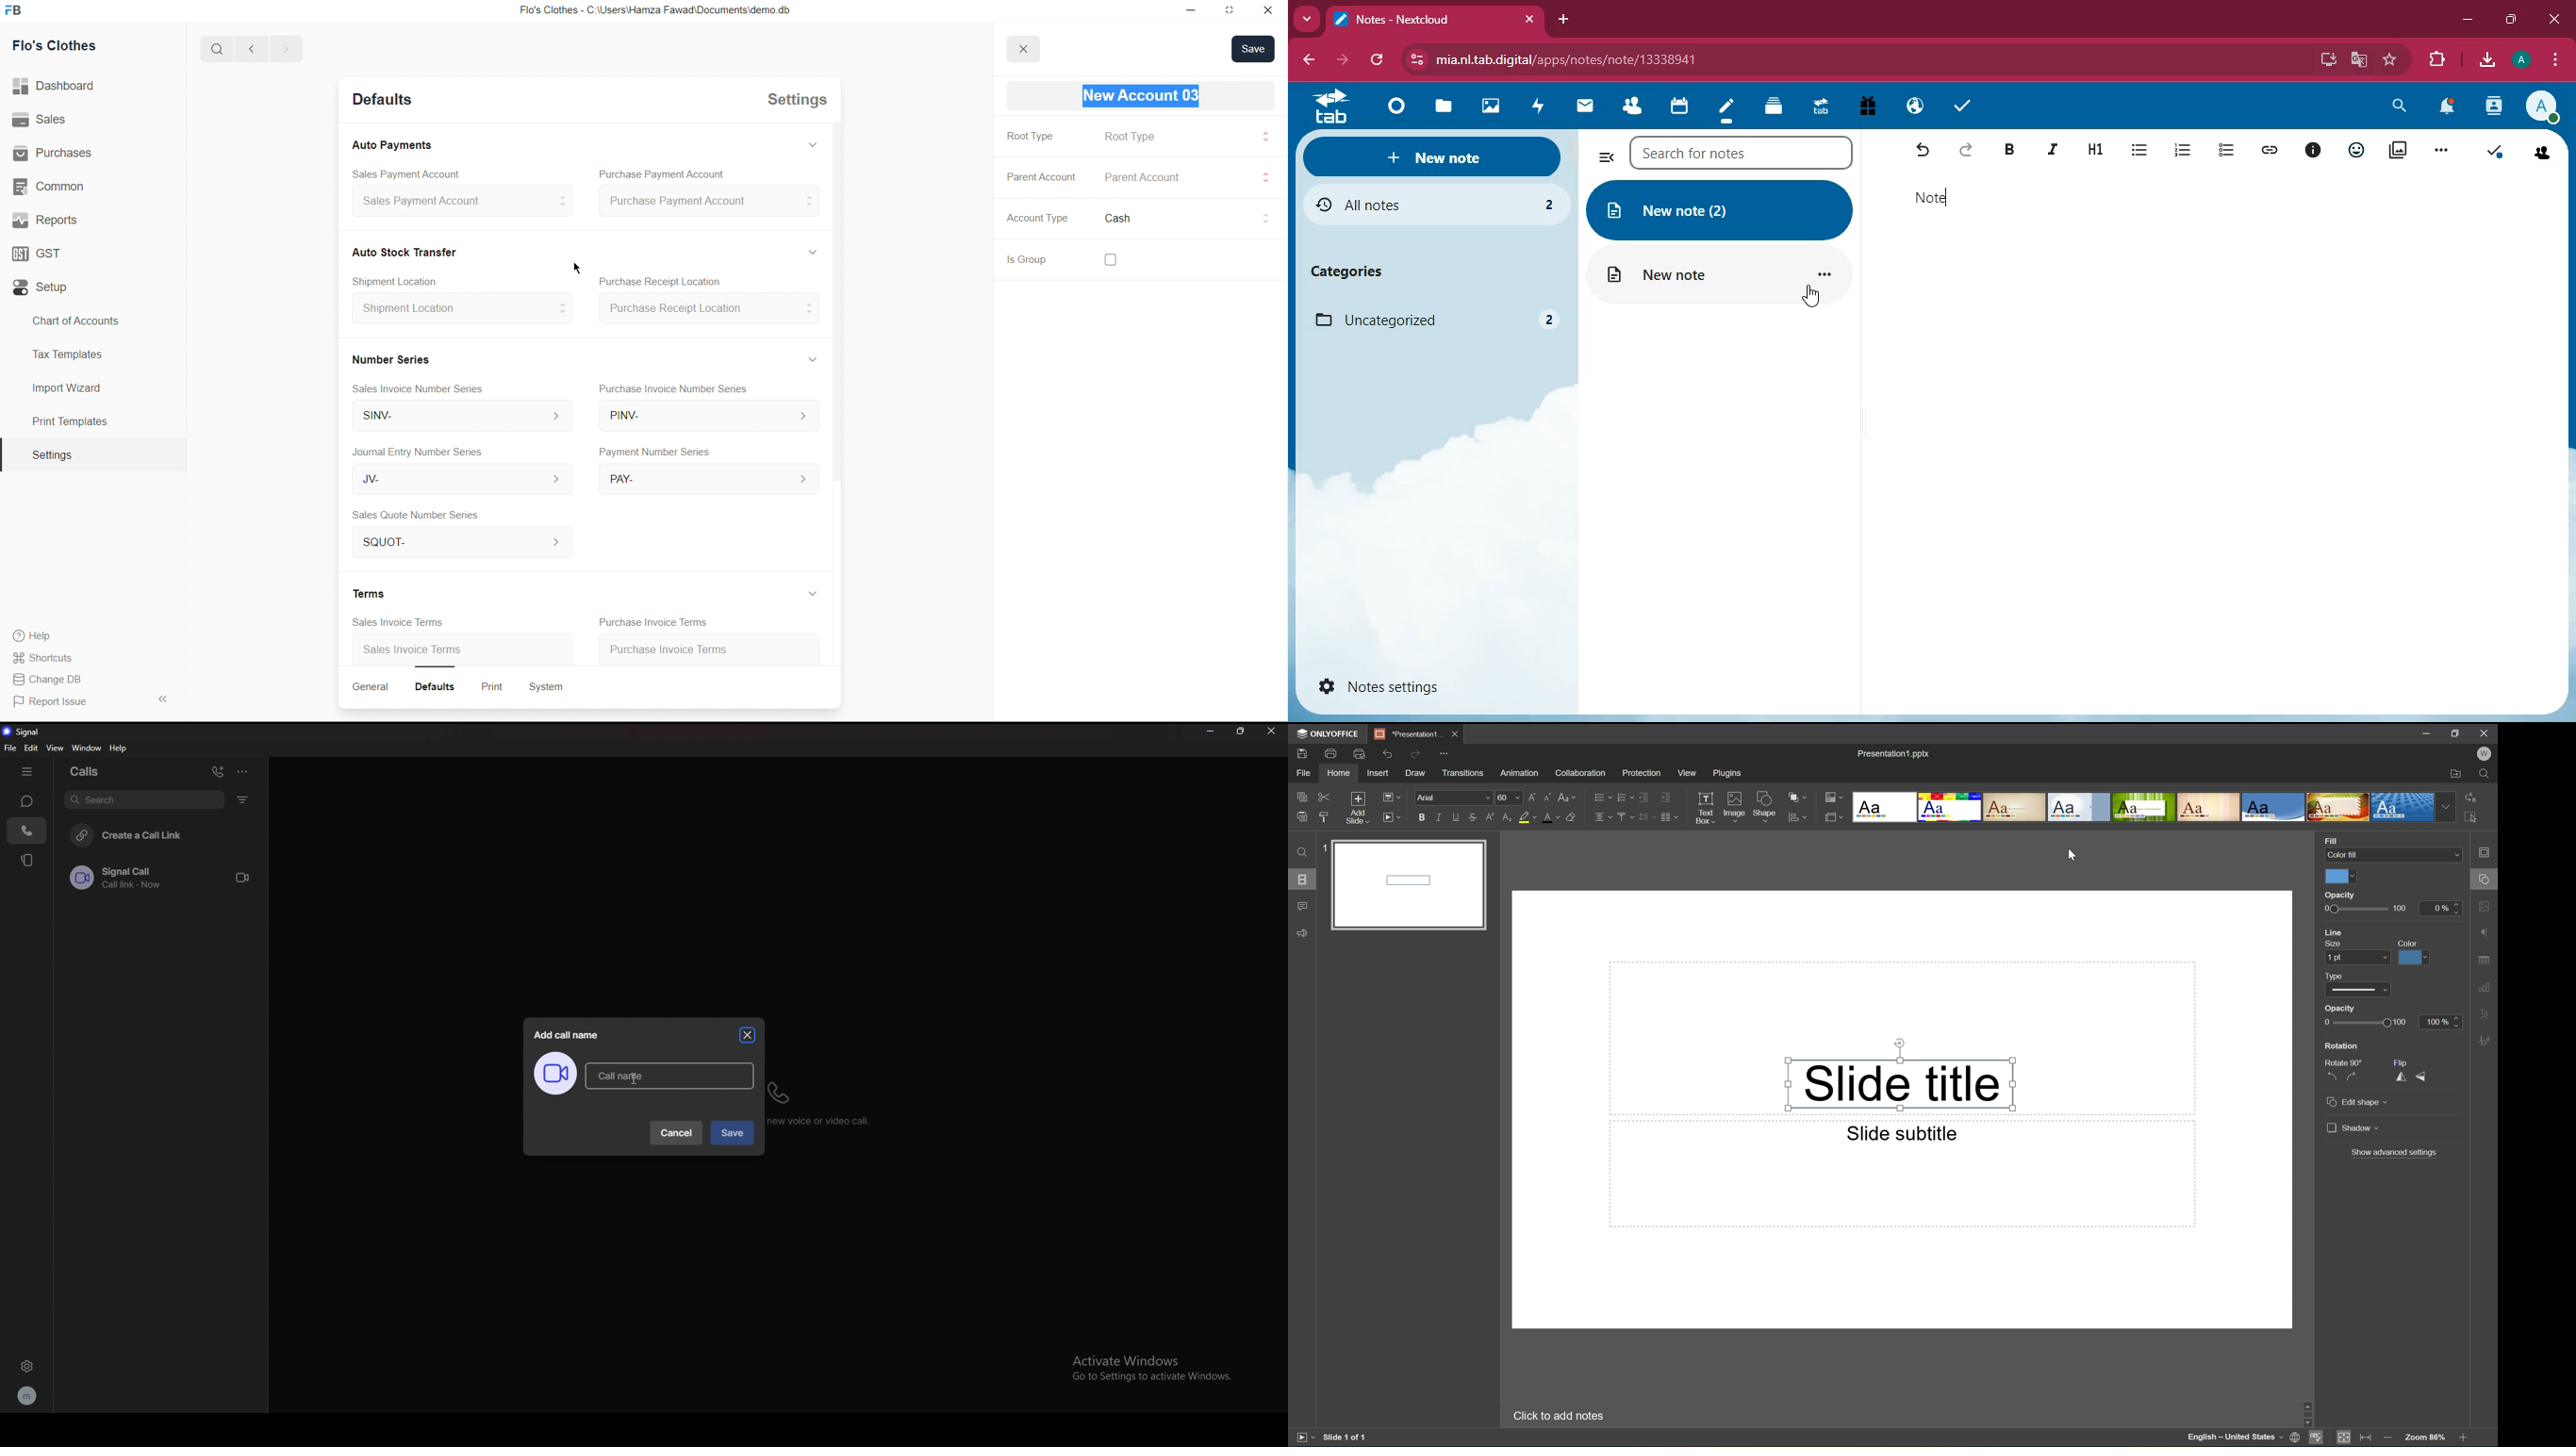  Describe the element at coordinates (1775, 107) in the screenshot. I see `layers` at that location.